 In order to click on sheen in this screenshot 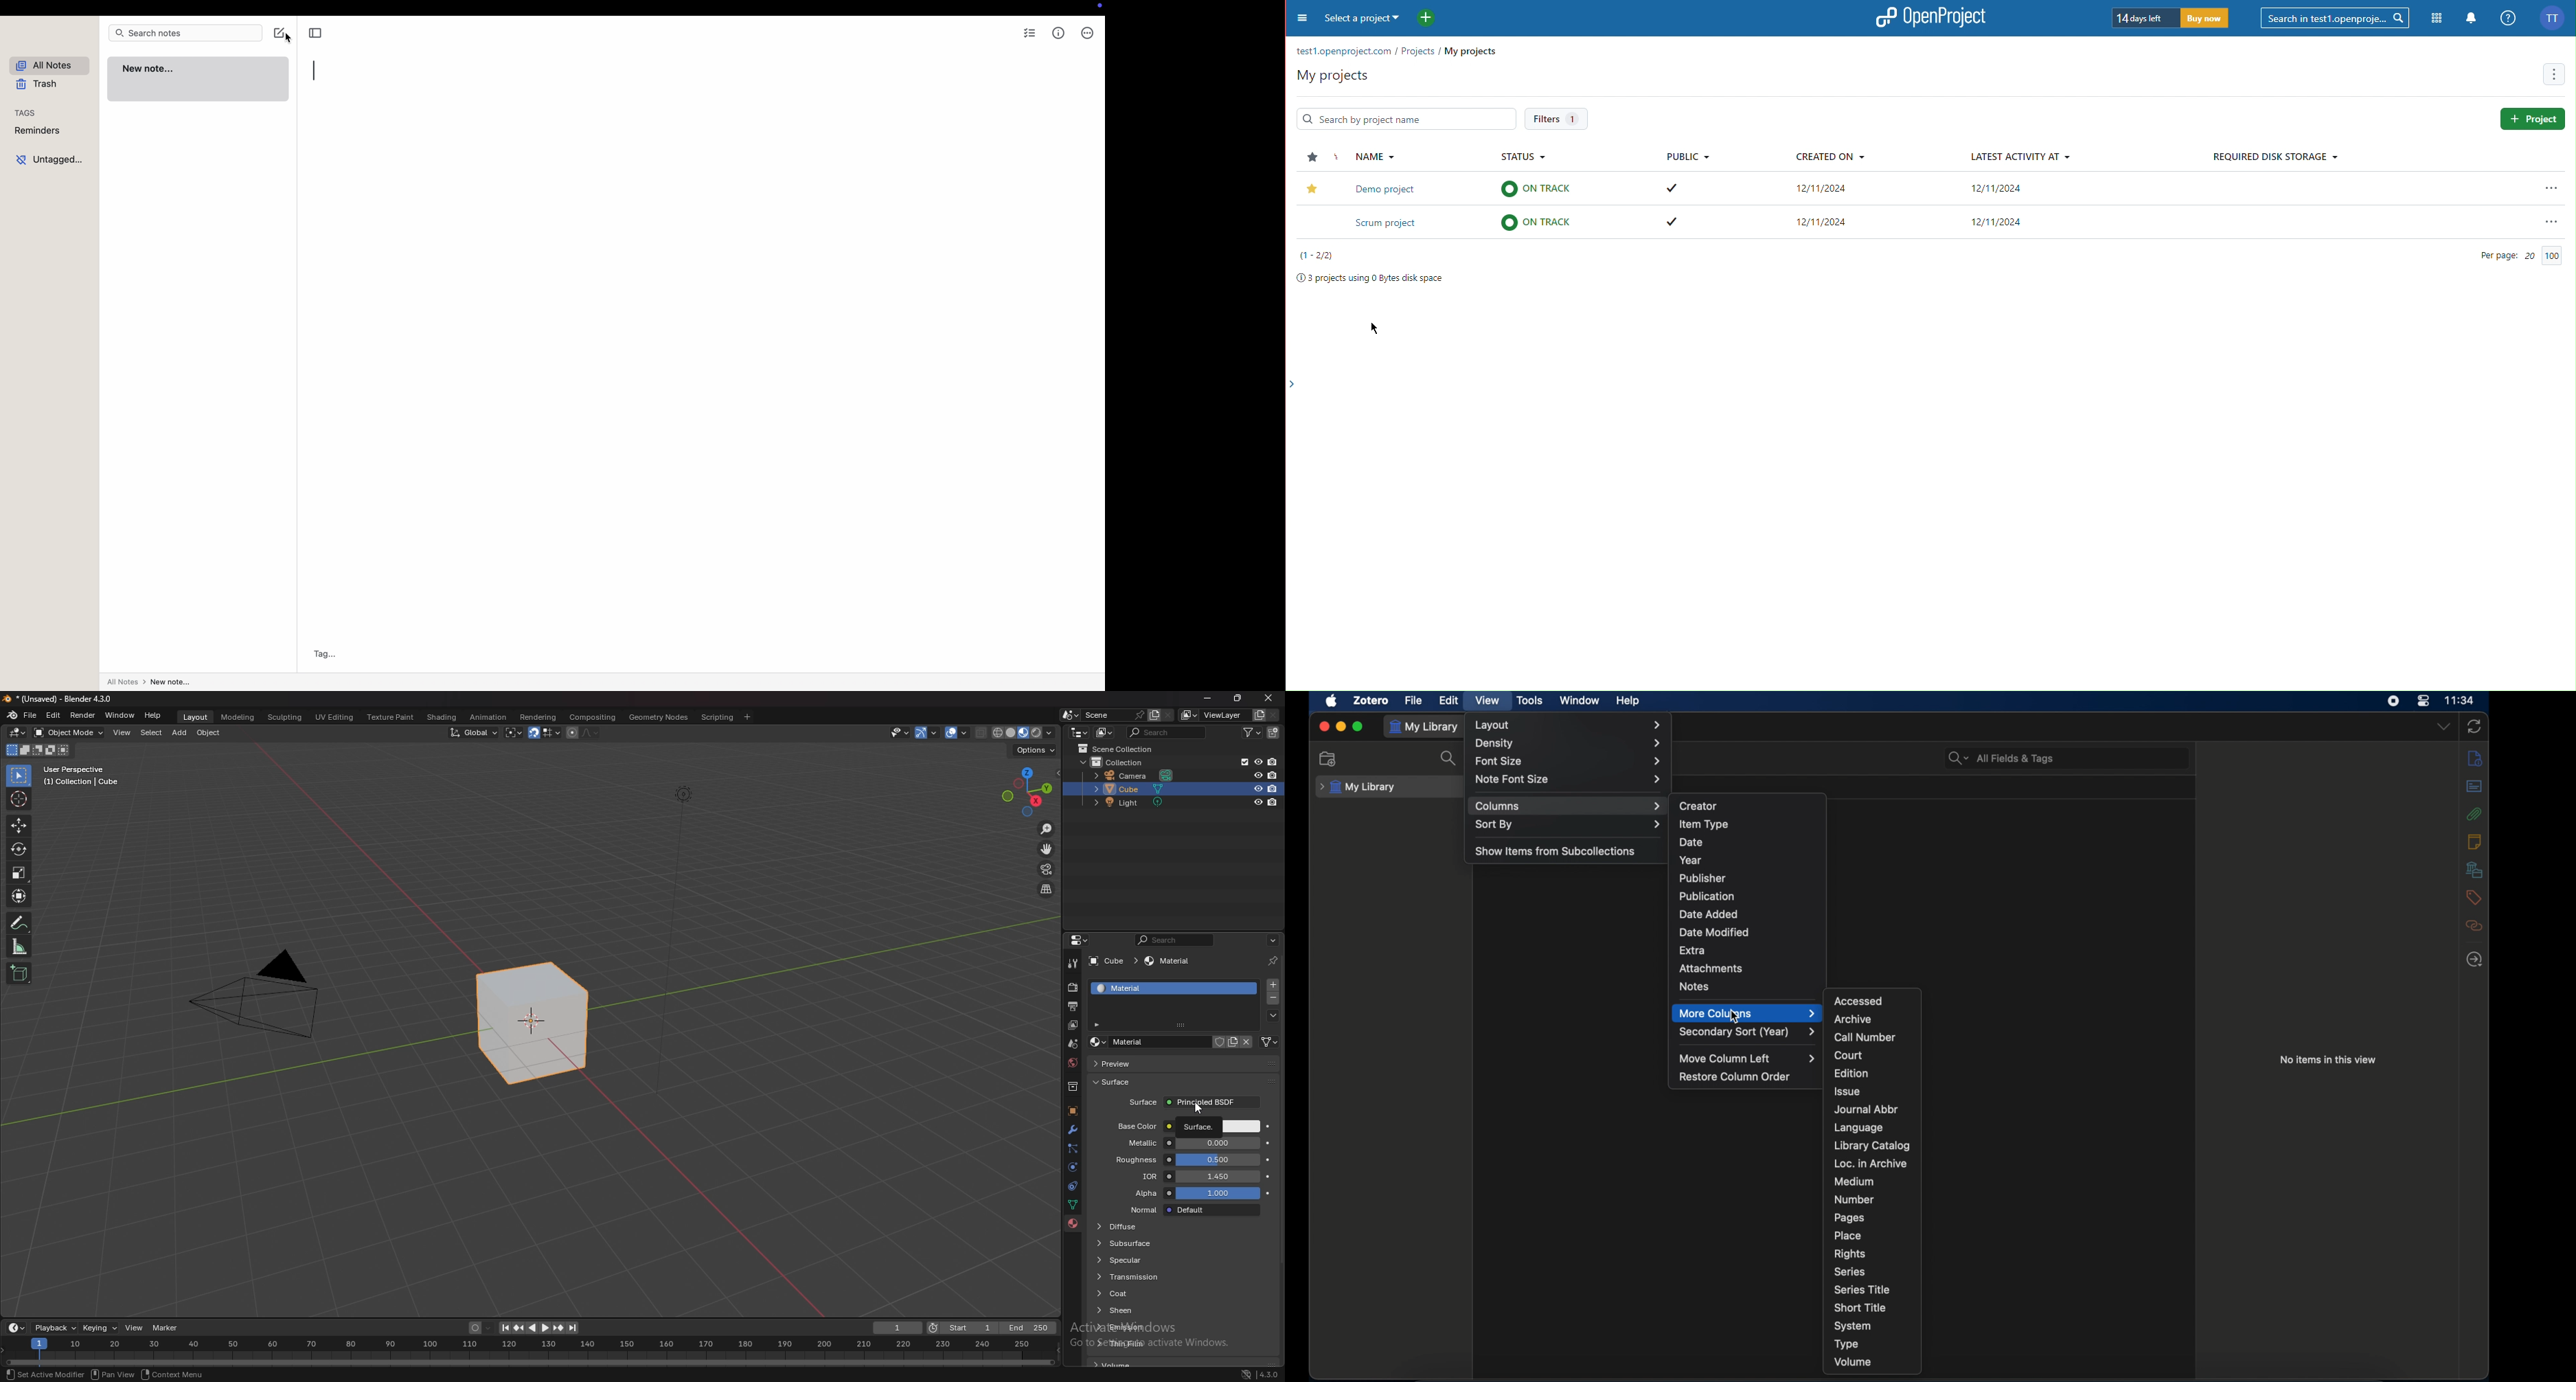, I will do `click(1147, 1310)`.